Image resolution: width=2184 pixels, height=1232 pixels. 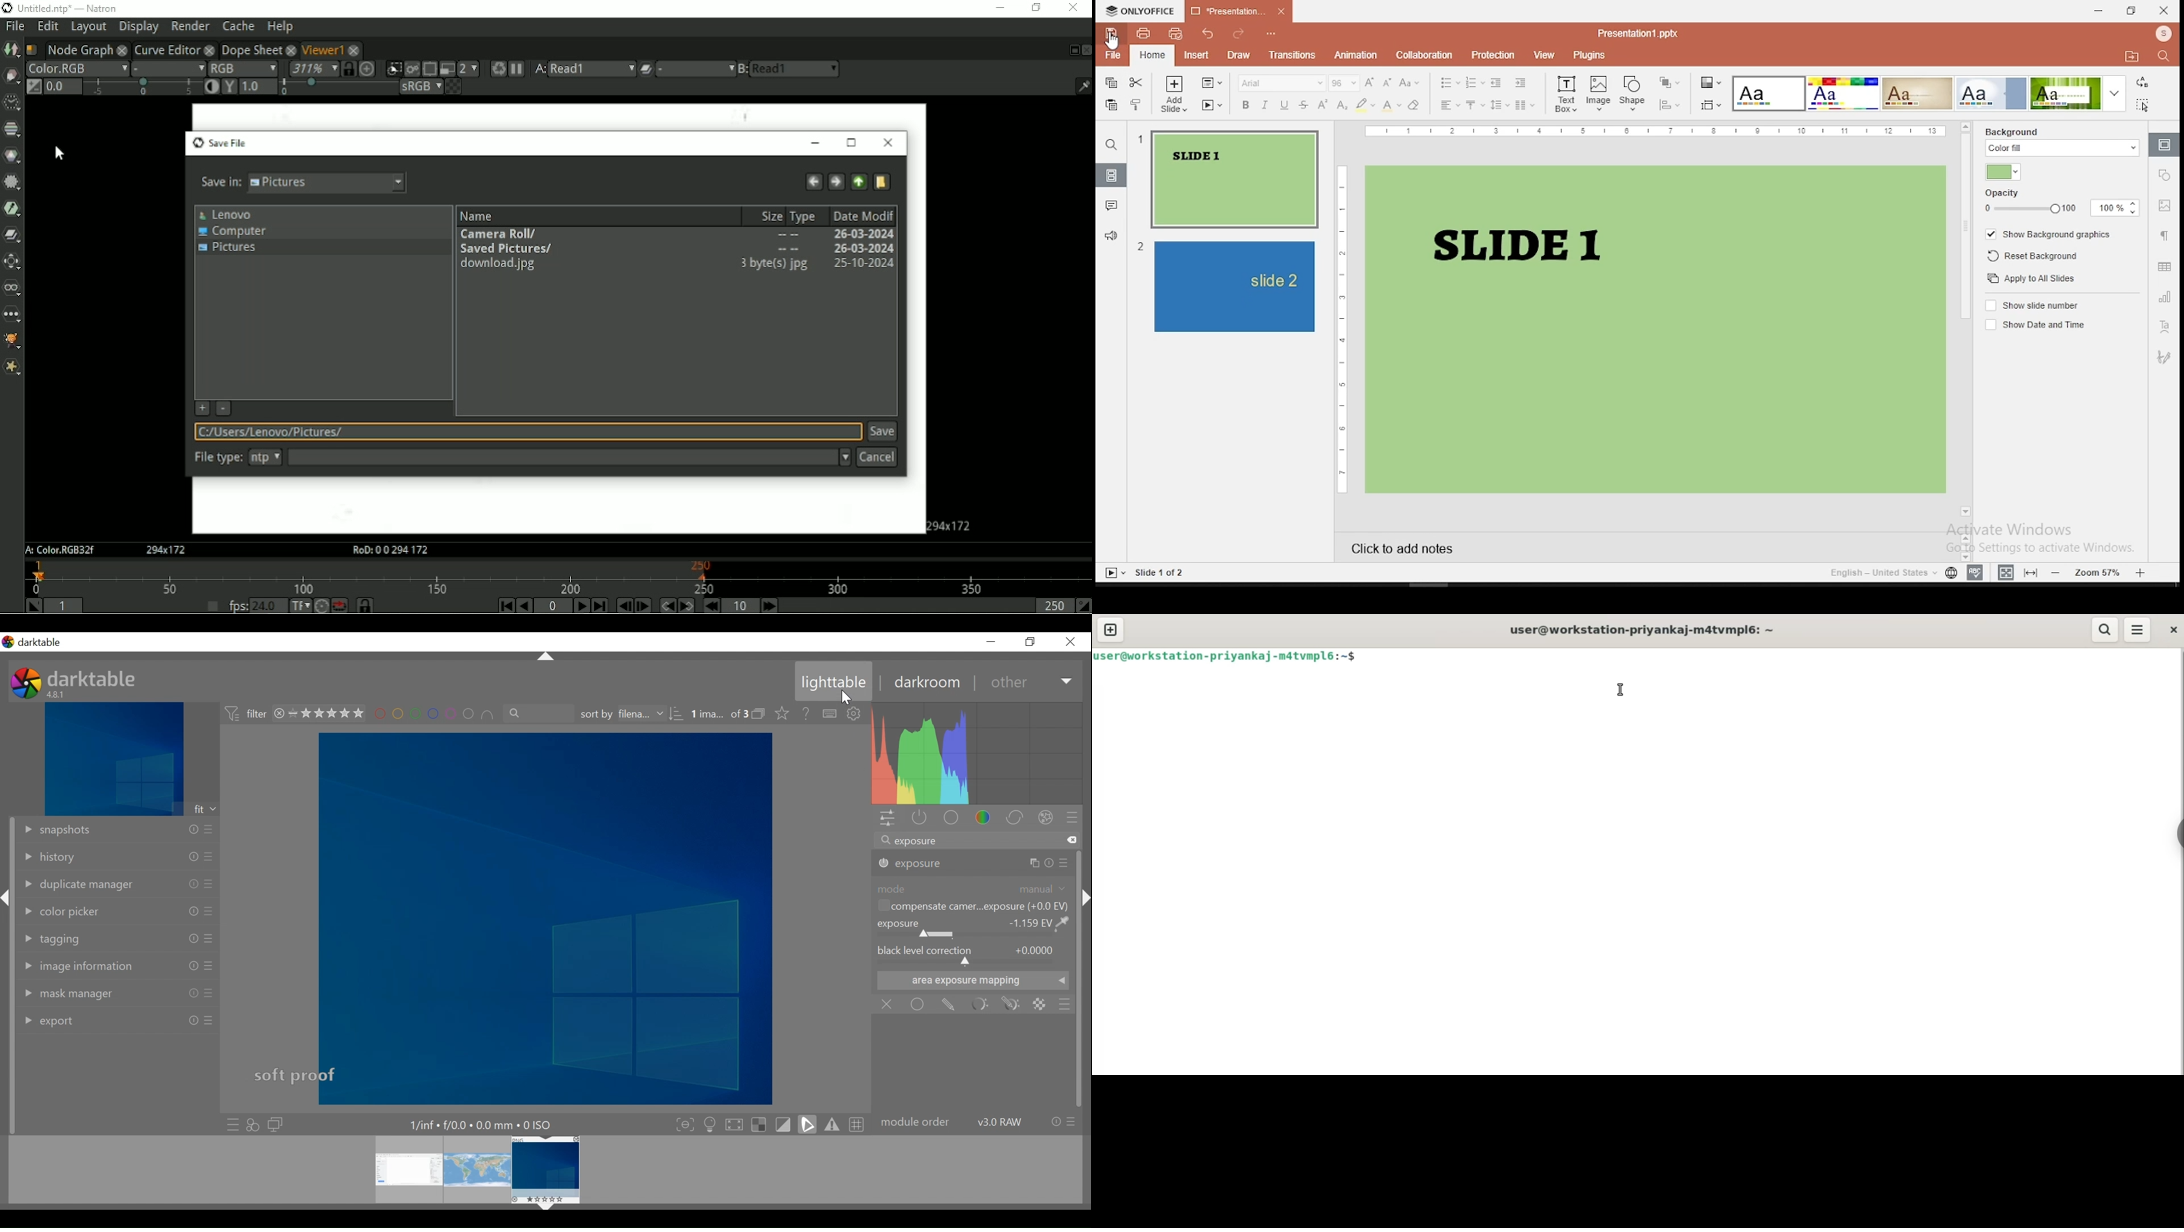 What do you see at coordinates (1449, 83) in the screenshot?
I see `bullets` at bounding box center [1449, 83].